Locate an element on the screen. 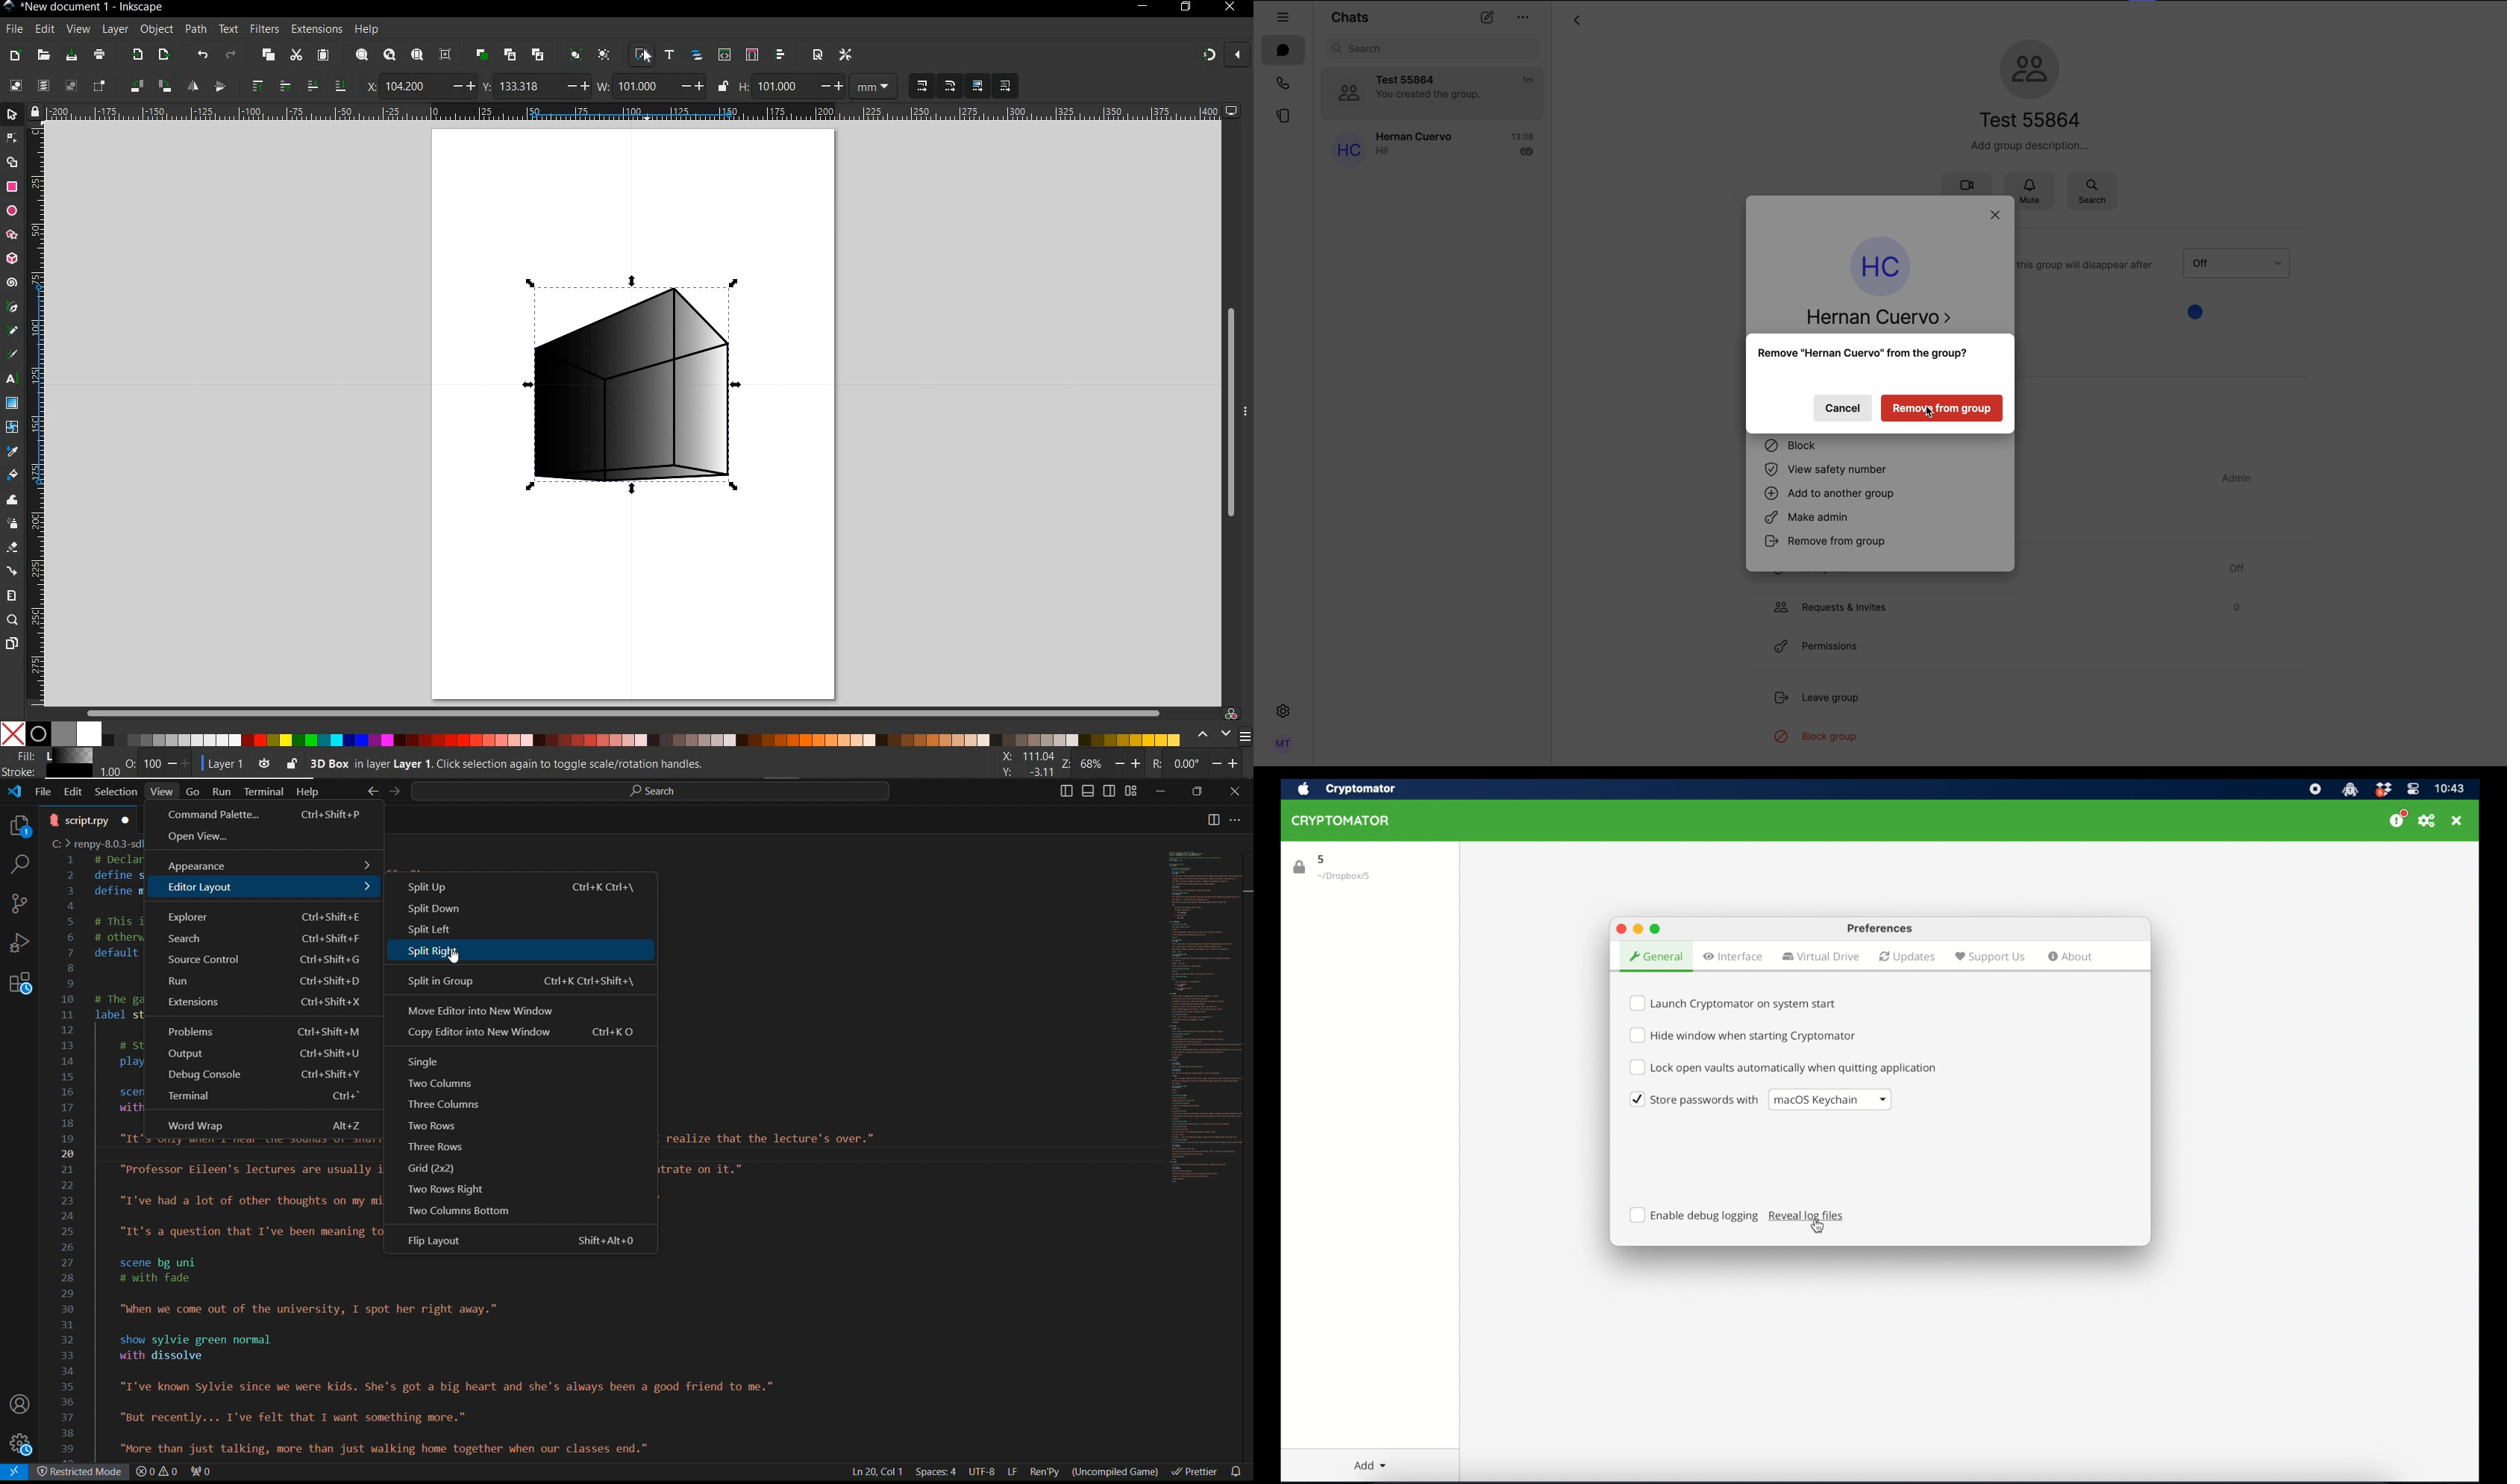 Image resolution: width=2520 pixels, height=1484 pixels. Maximize/Restore is located at coordinates (1199, 792).